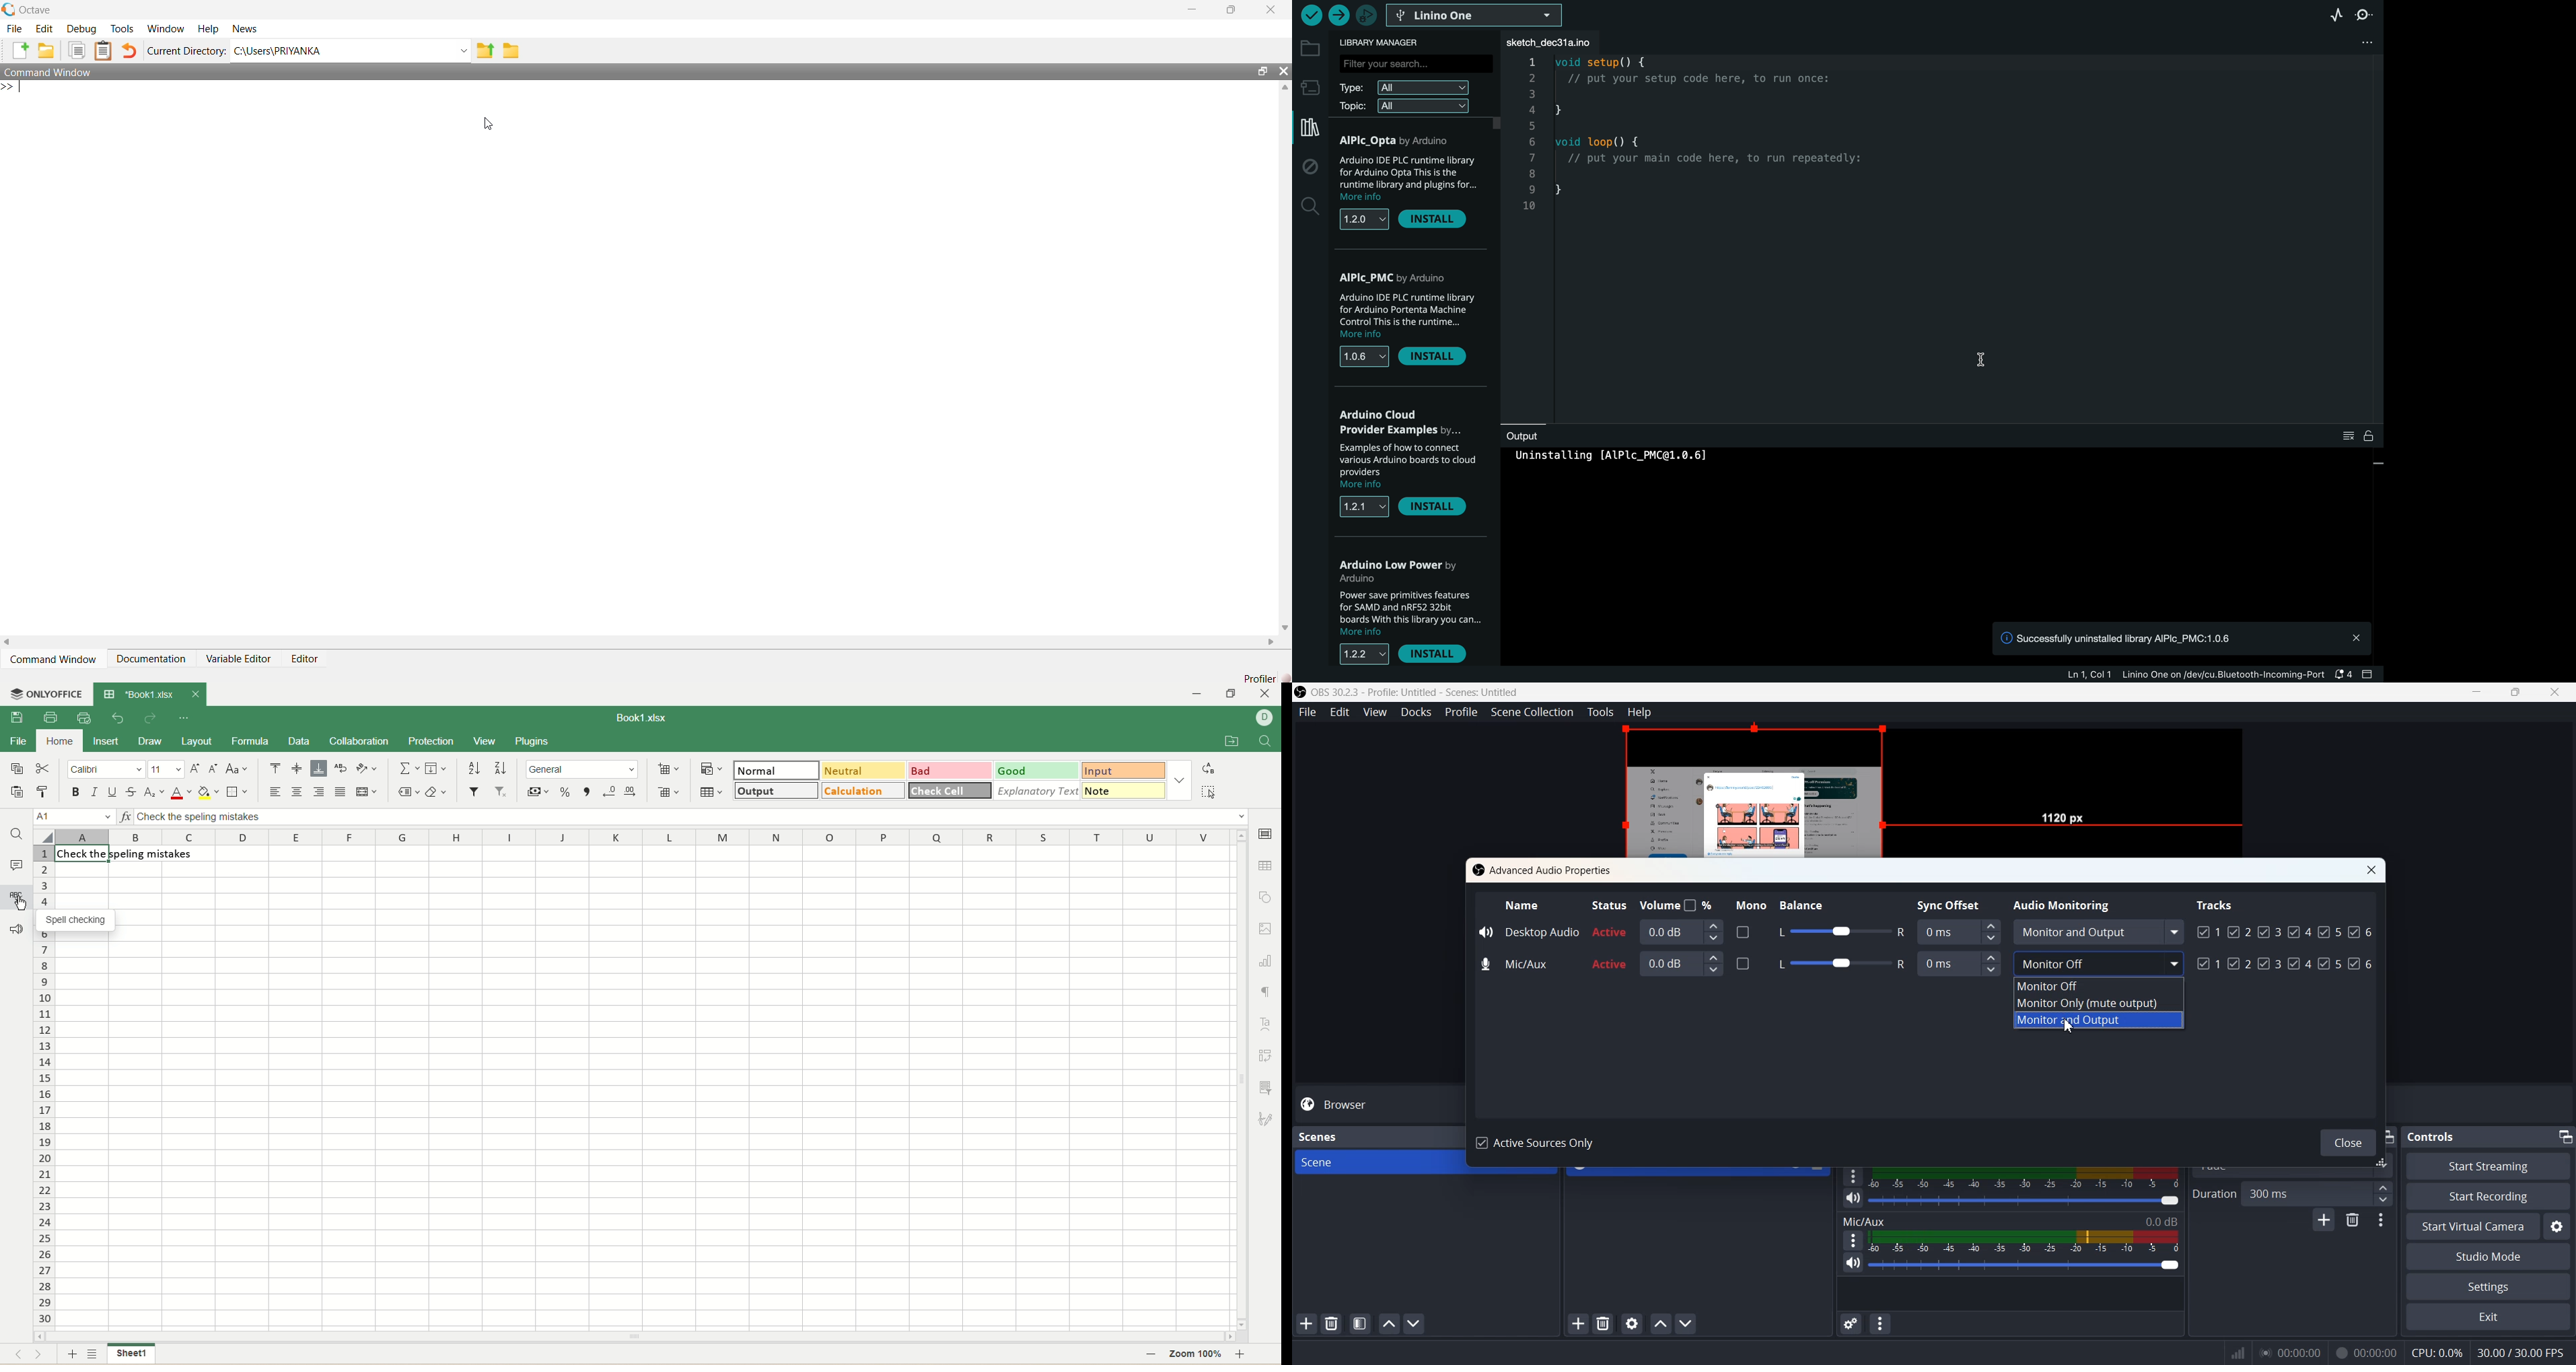 The width and height of the screenshot is (2576, 1372). What do you see at coordinates (2367, 17) in the screenshot?
I see `serial monitor` at bounding box center [2367, 17].